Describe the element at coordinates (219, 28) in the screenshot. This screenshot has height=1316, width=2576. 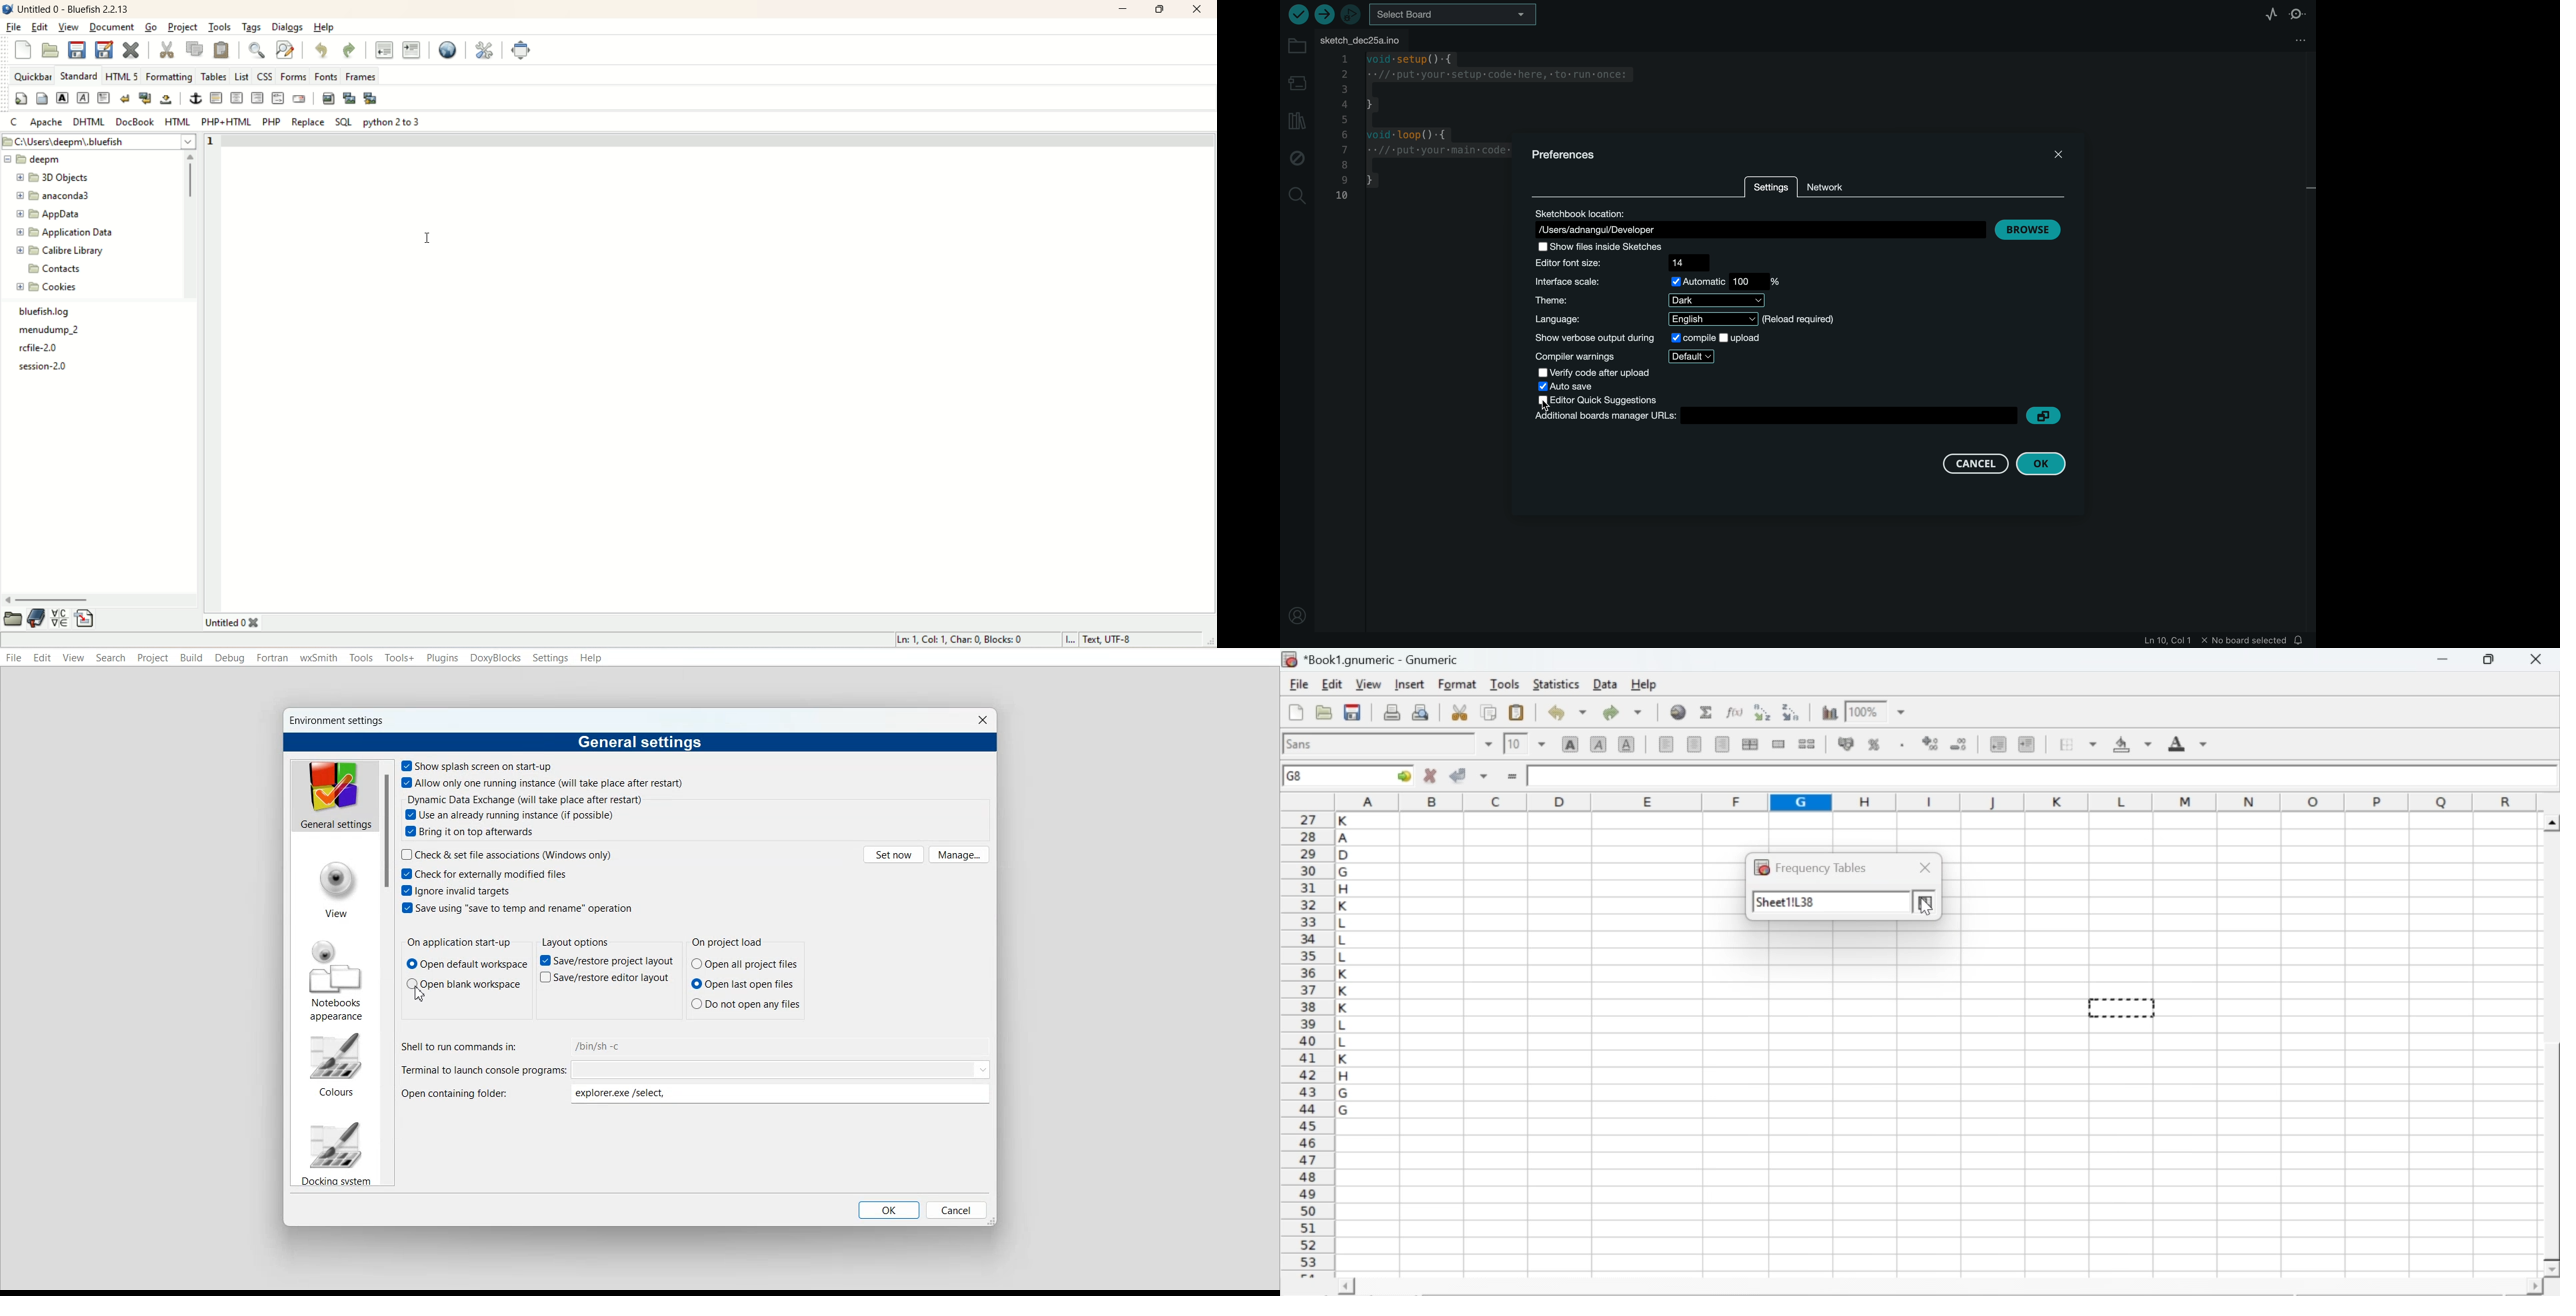
I see `tools` at that location.